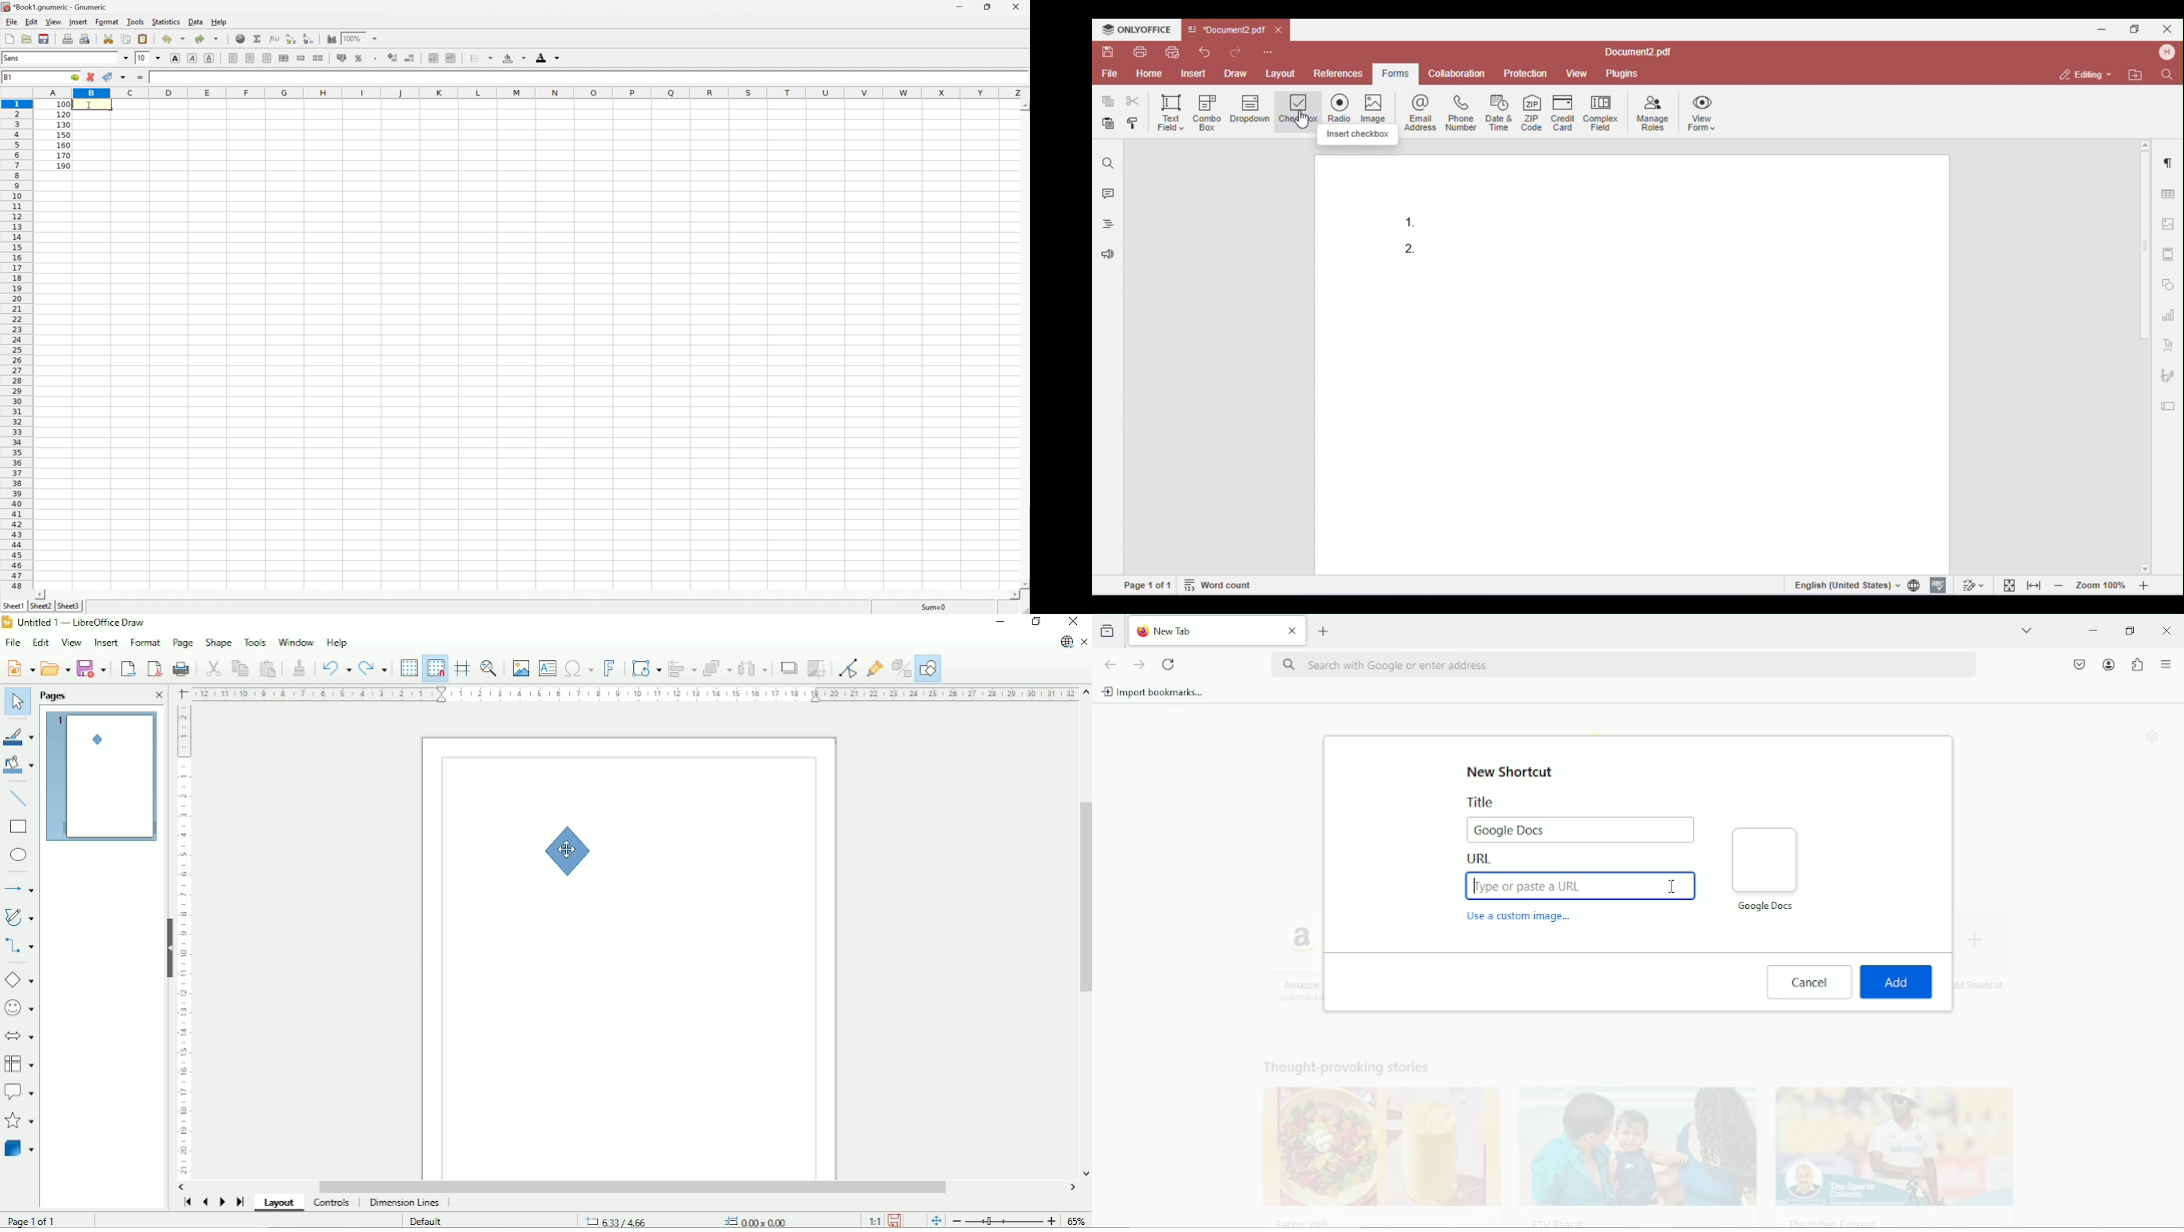 The width and height of the screenshot is (2184, 1232). I want to click on Cancel changes, so click(93, 77).